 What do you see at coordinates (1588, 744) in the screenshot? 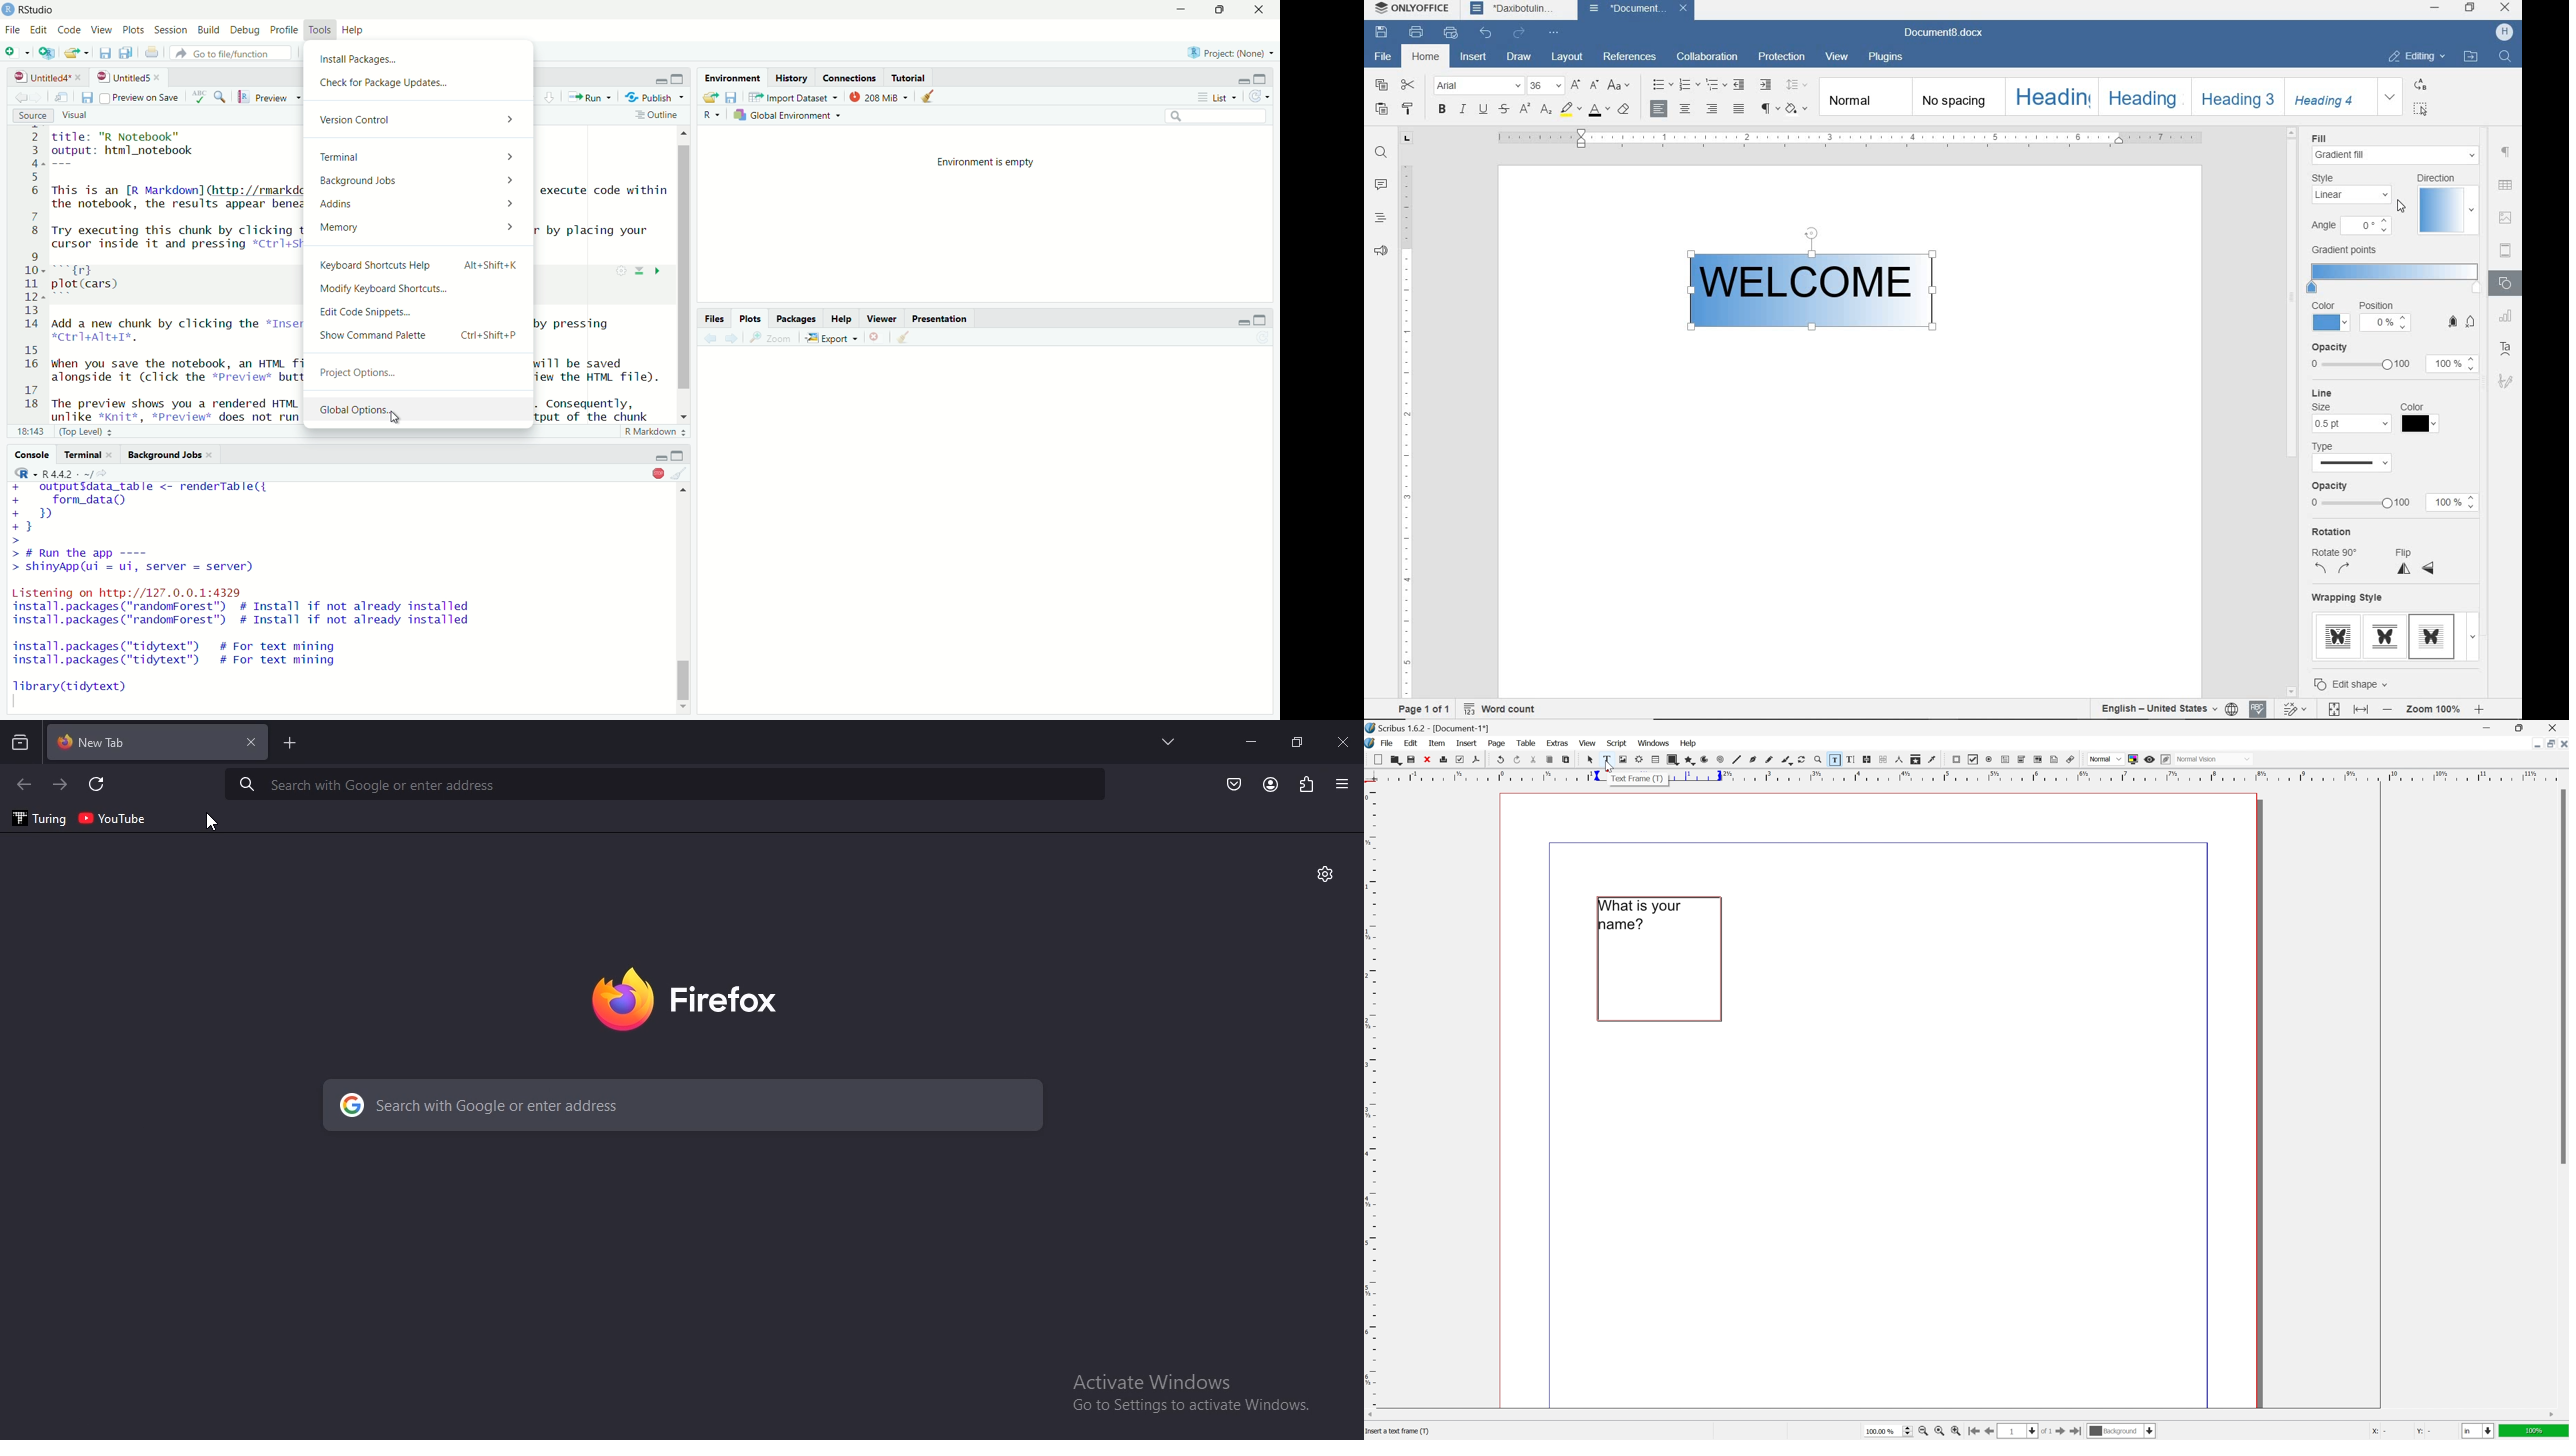
I see `view` at bounding box center [1588, 744].